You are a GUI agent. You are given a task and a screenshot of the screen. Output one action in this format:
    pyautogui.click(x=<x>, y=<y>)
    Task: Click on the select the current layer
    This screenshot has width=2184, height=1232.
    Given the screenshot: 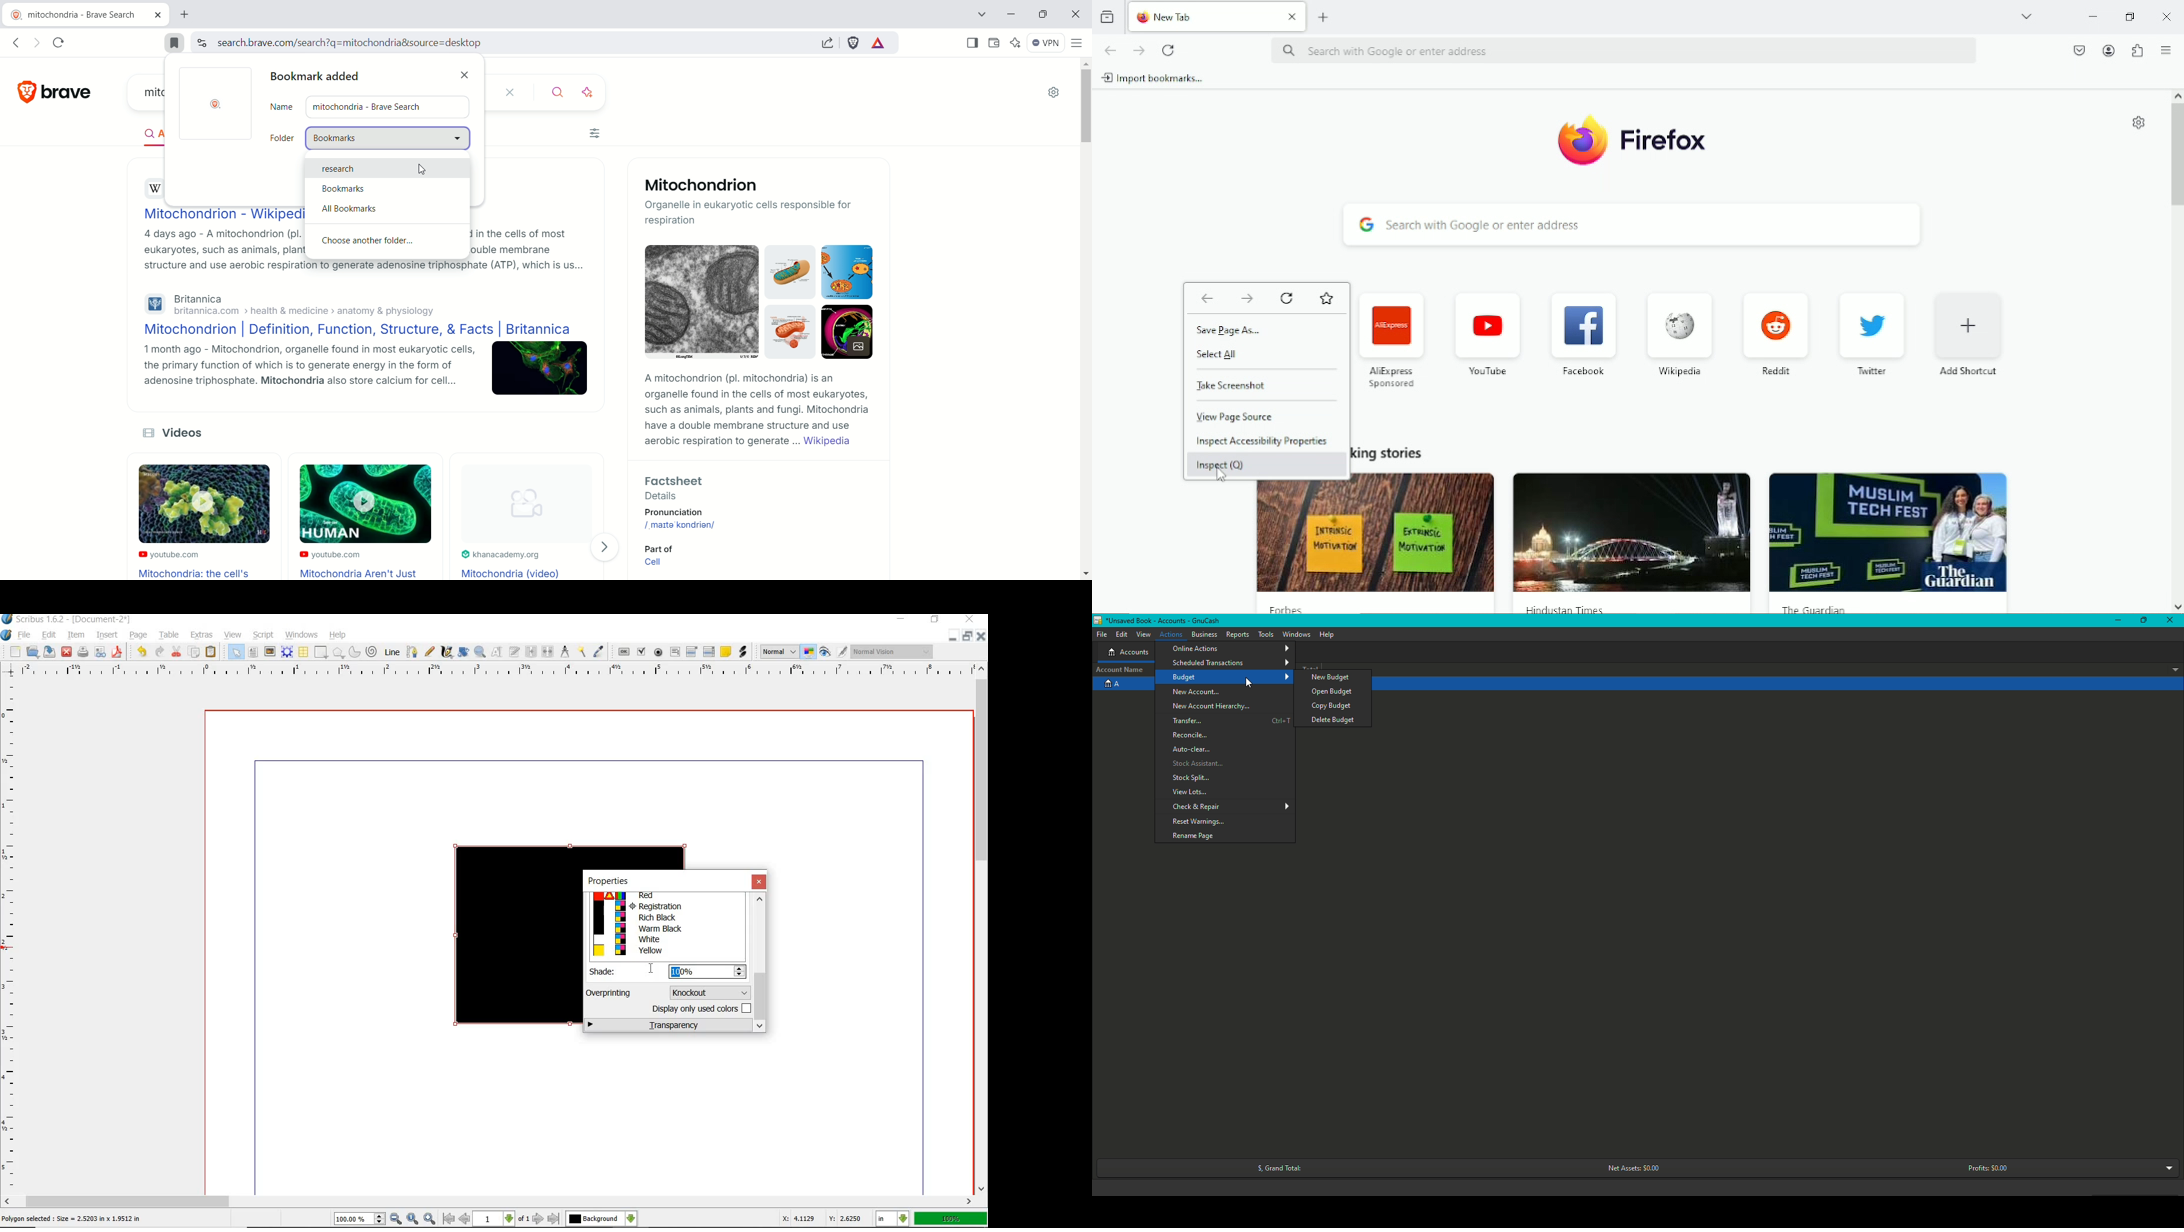 What is the action you would take?
    pyautogui.click(x=602, y=1219)
    